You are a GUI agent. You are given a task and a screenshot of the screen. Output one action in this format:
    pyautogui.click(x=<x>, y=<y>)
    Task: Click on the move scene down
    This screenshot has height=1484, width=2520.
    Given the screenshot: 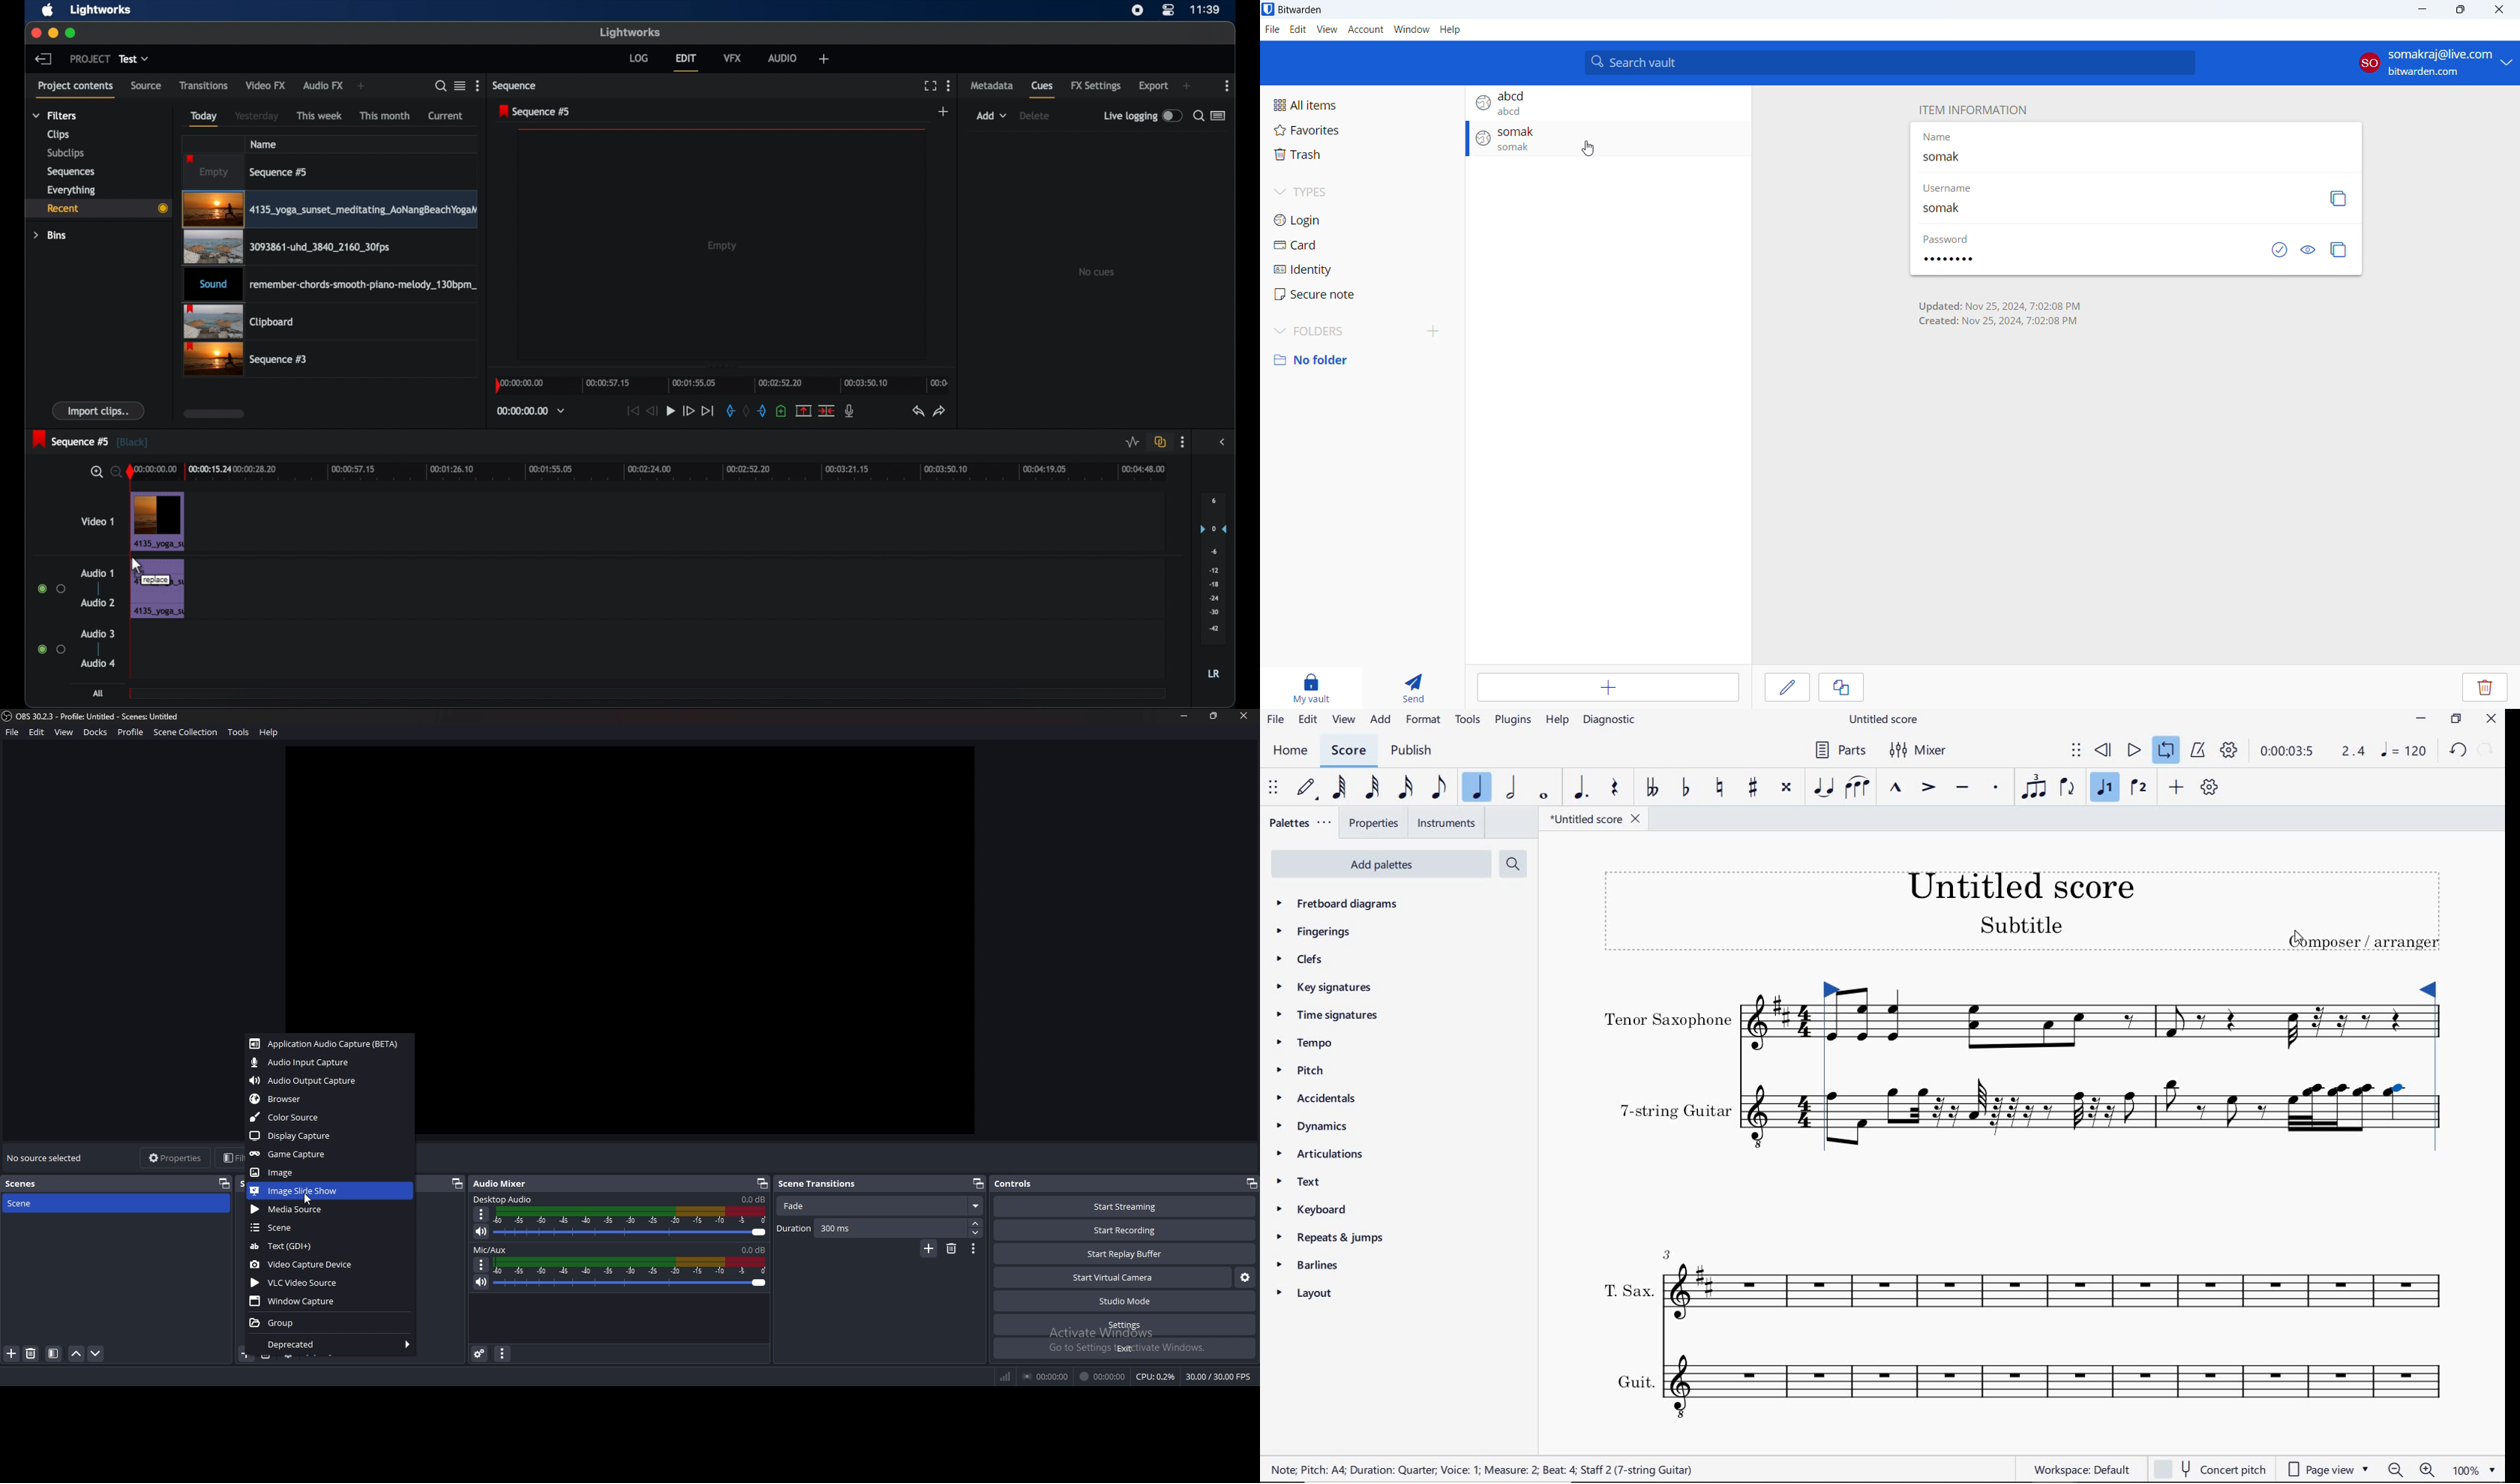 What is the action you would take?
    pyautogui.click(x=96, y=1353)
    